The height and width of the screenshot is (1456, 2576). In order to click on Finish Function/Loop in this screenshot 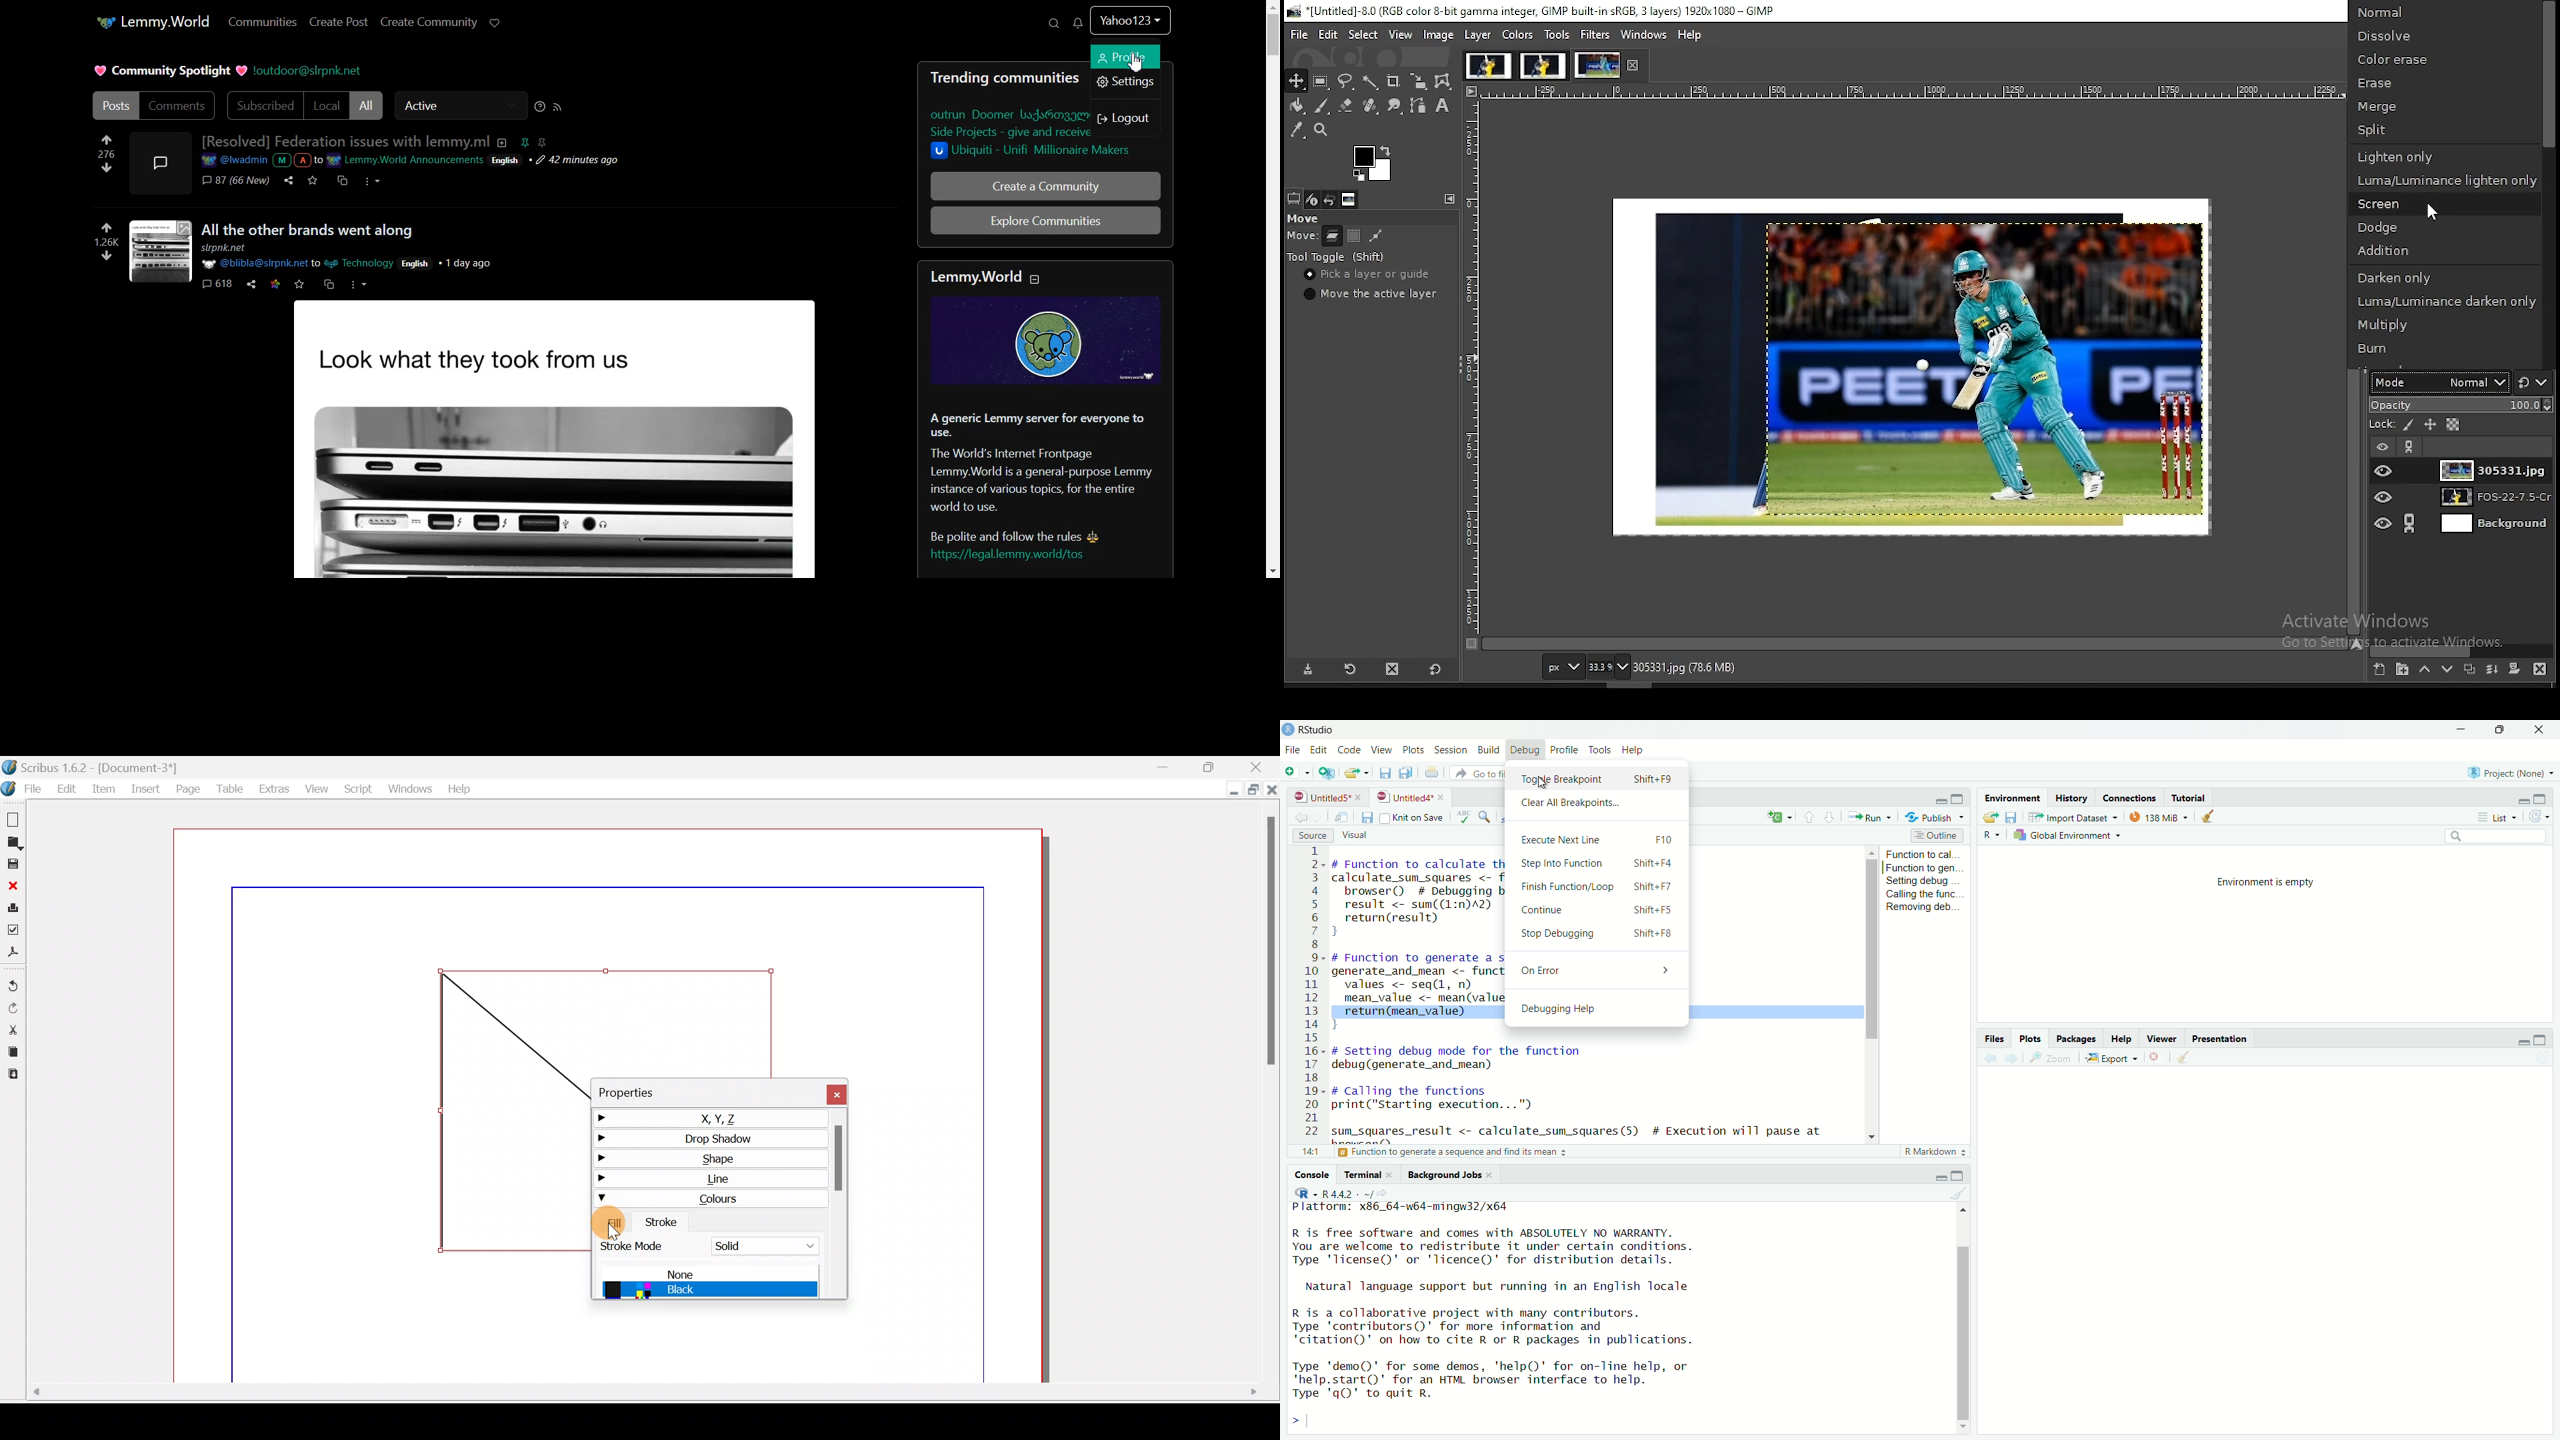, I will do `click(1599, 887)`.